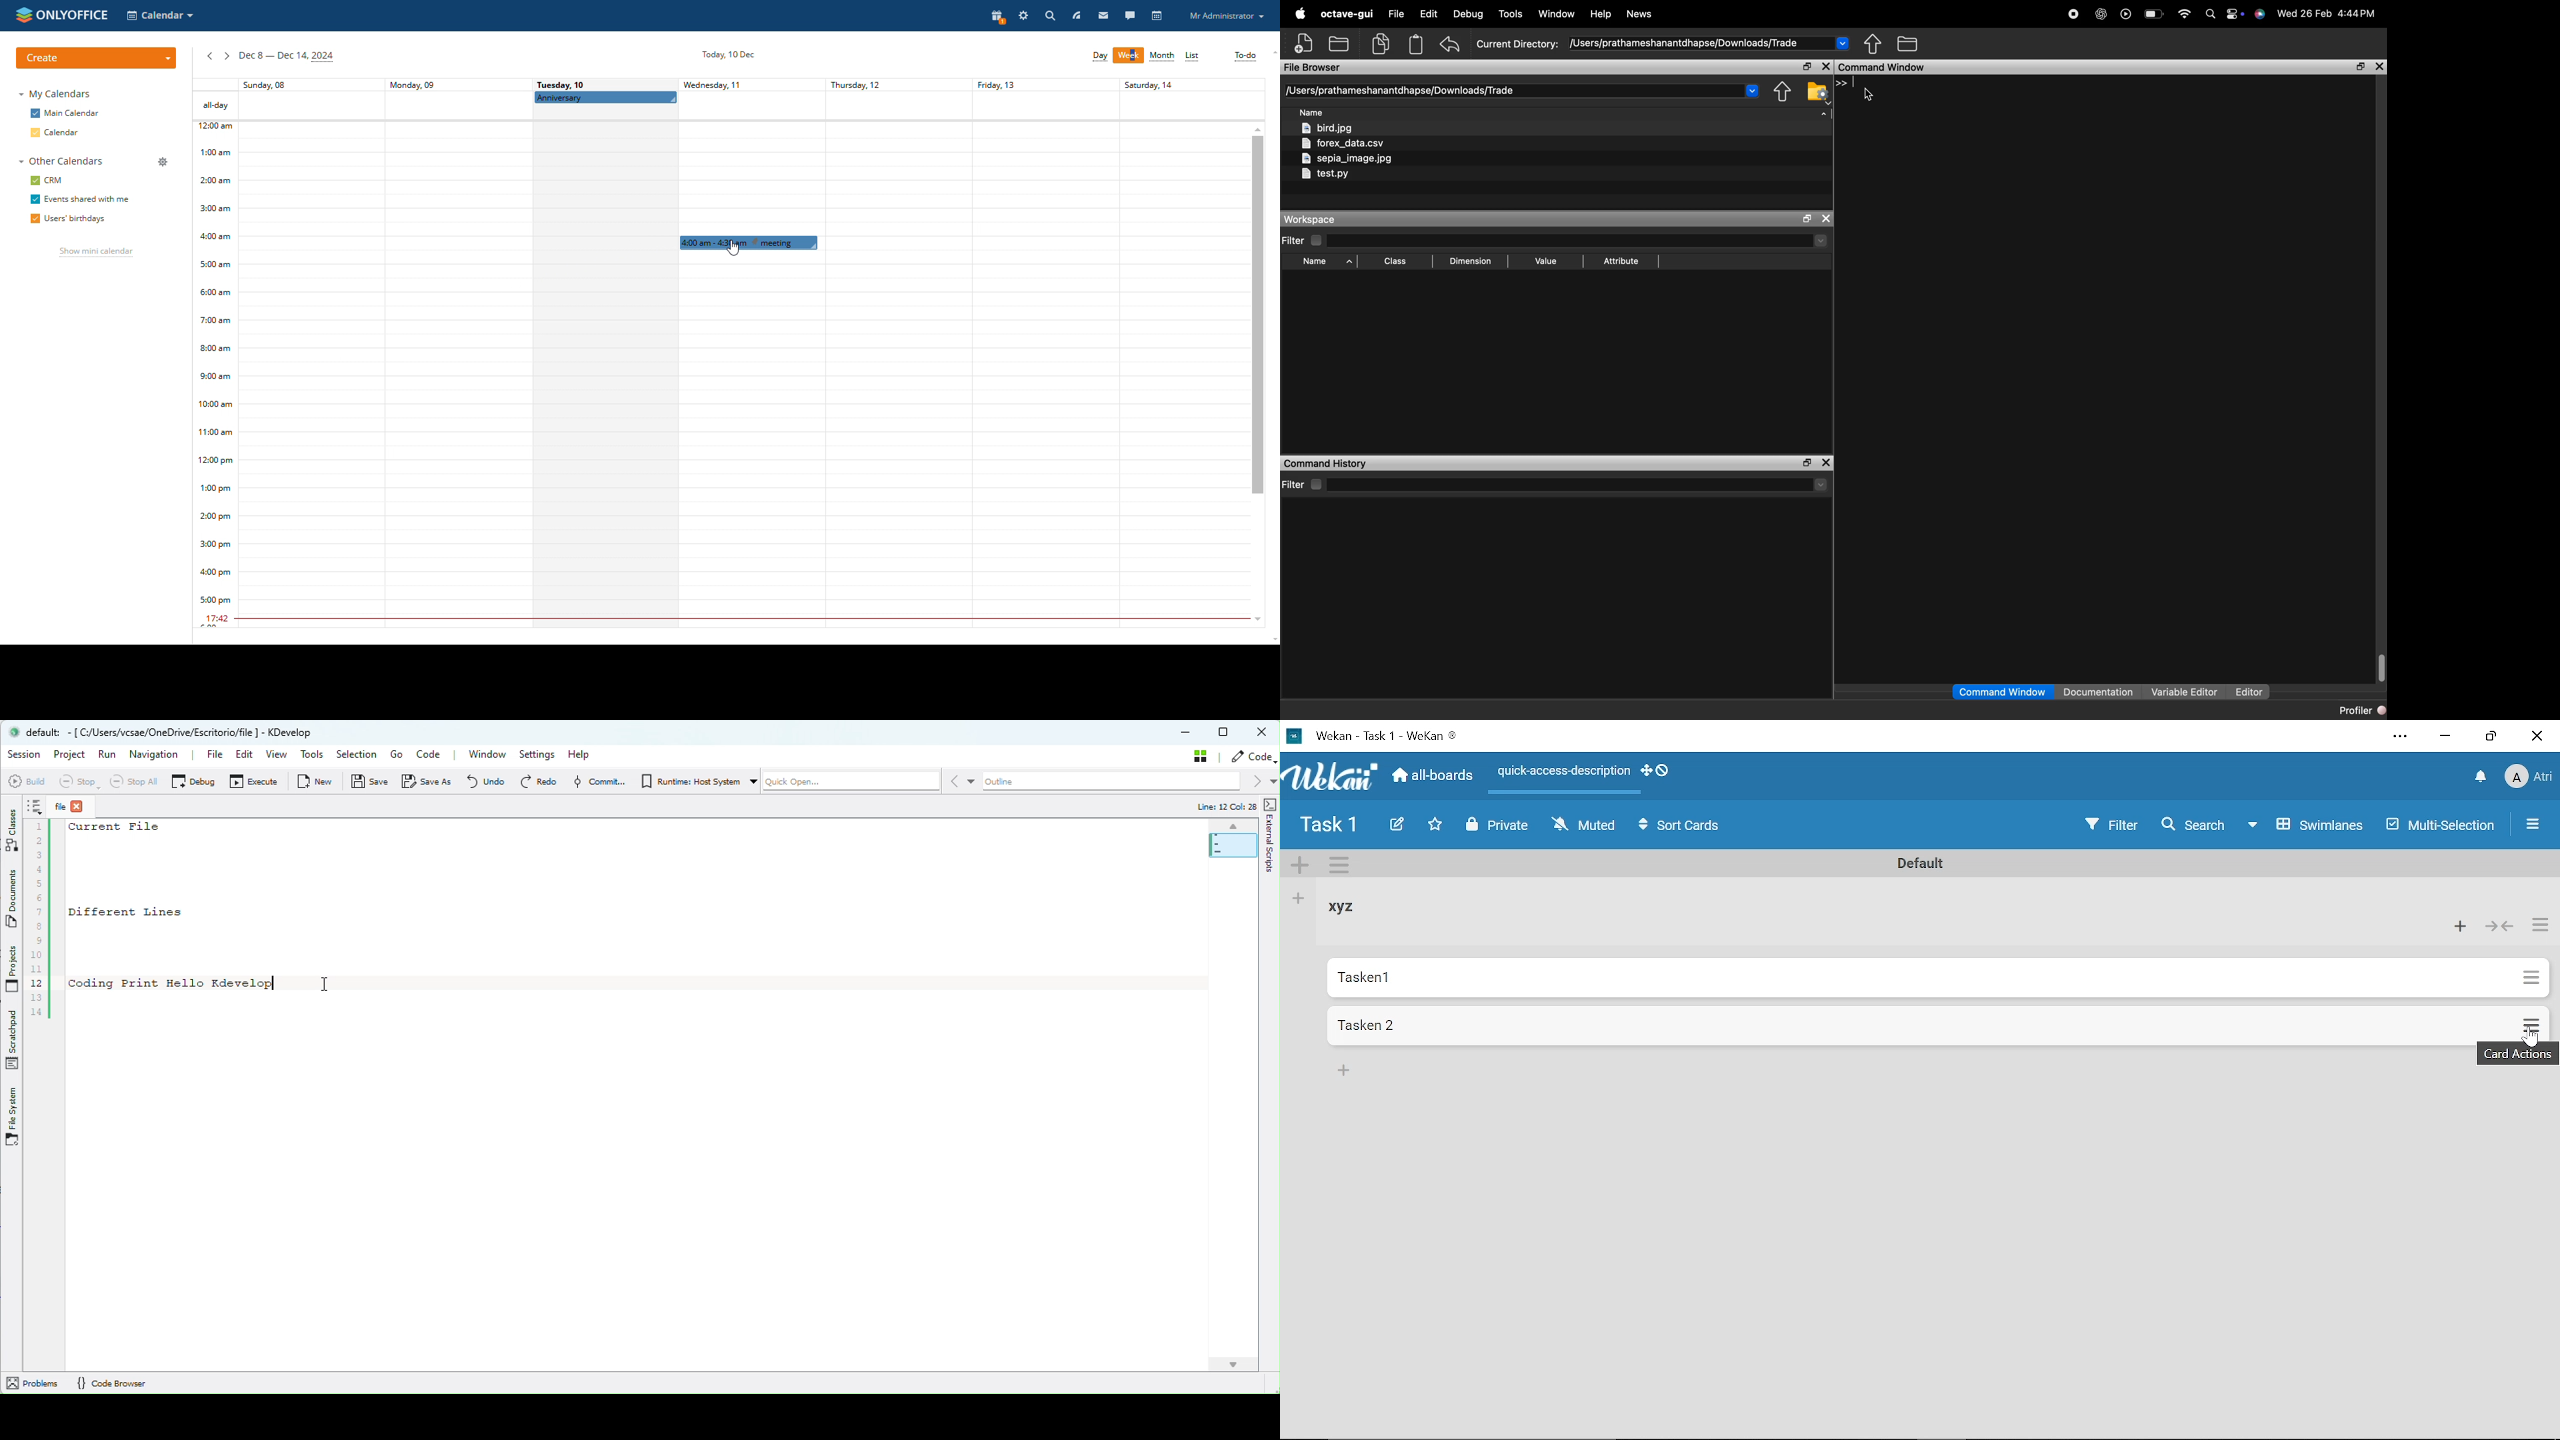  I want to click on forex_data.csv, so click(1343, 143).